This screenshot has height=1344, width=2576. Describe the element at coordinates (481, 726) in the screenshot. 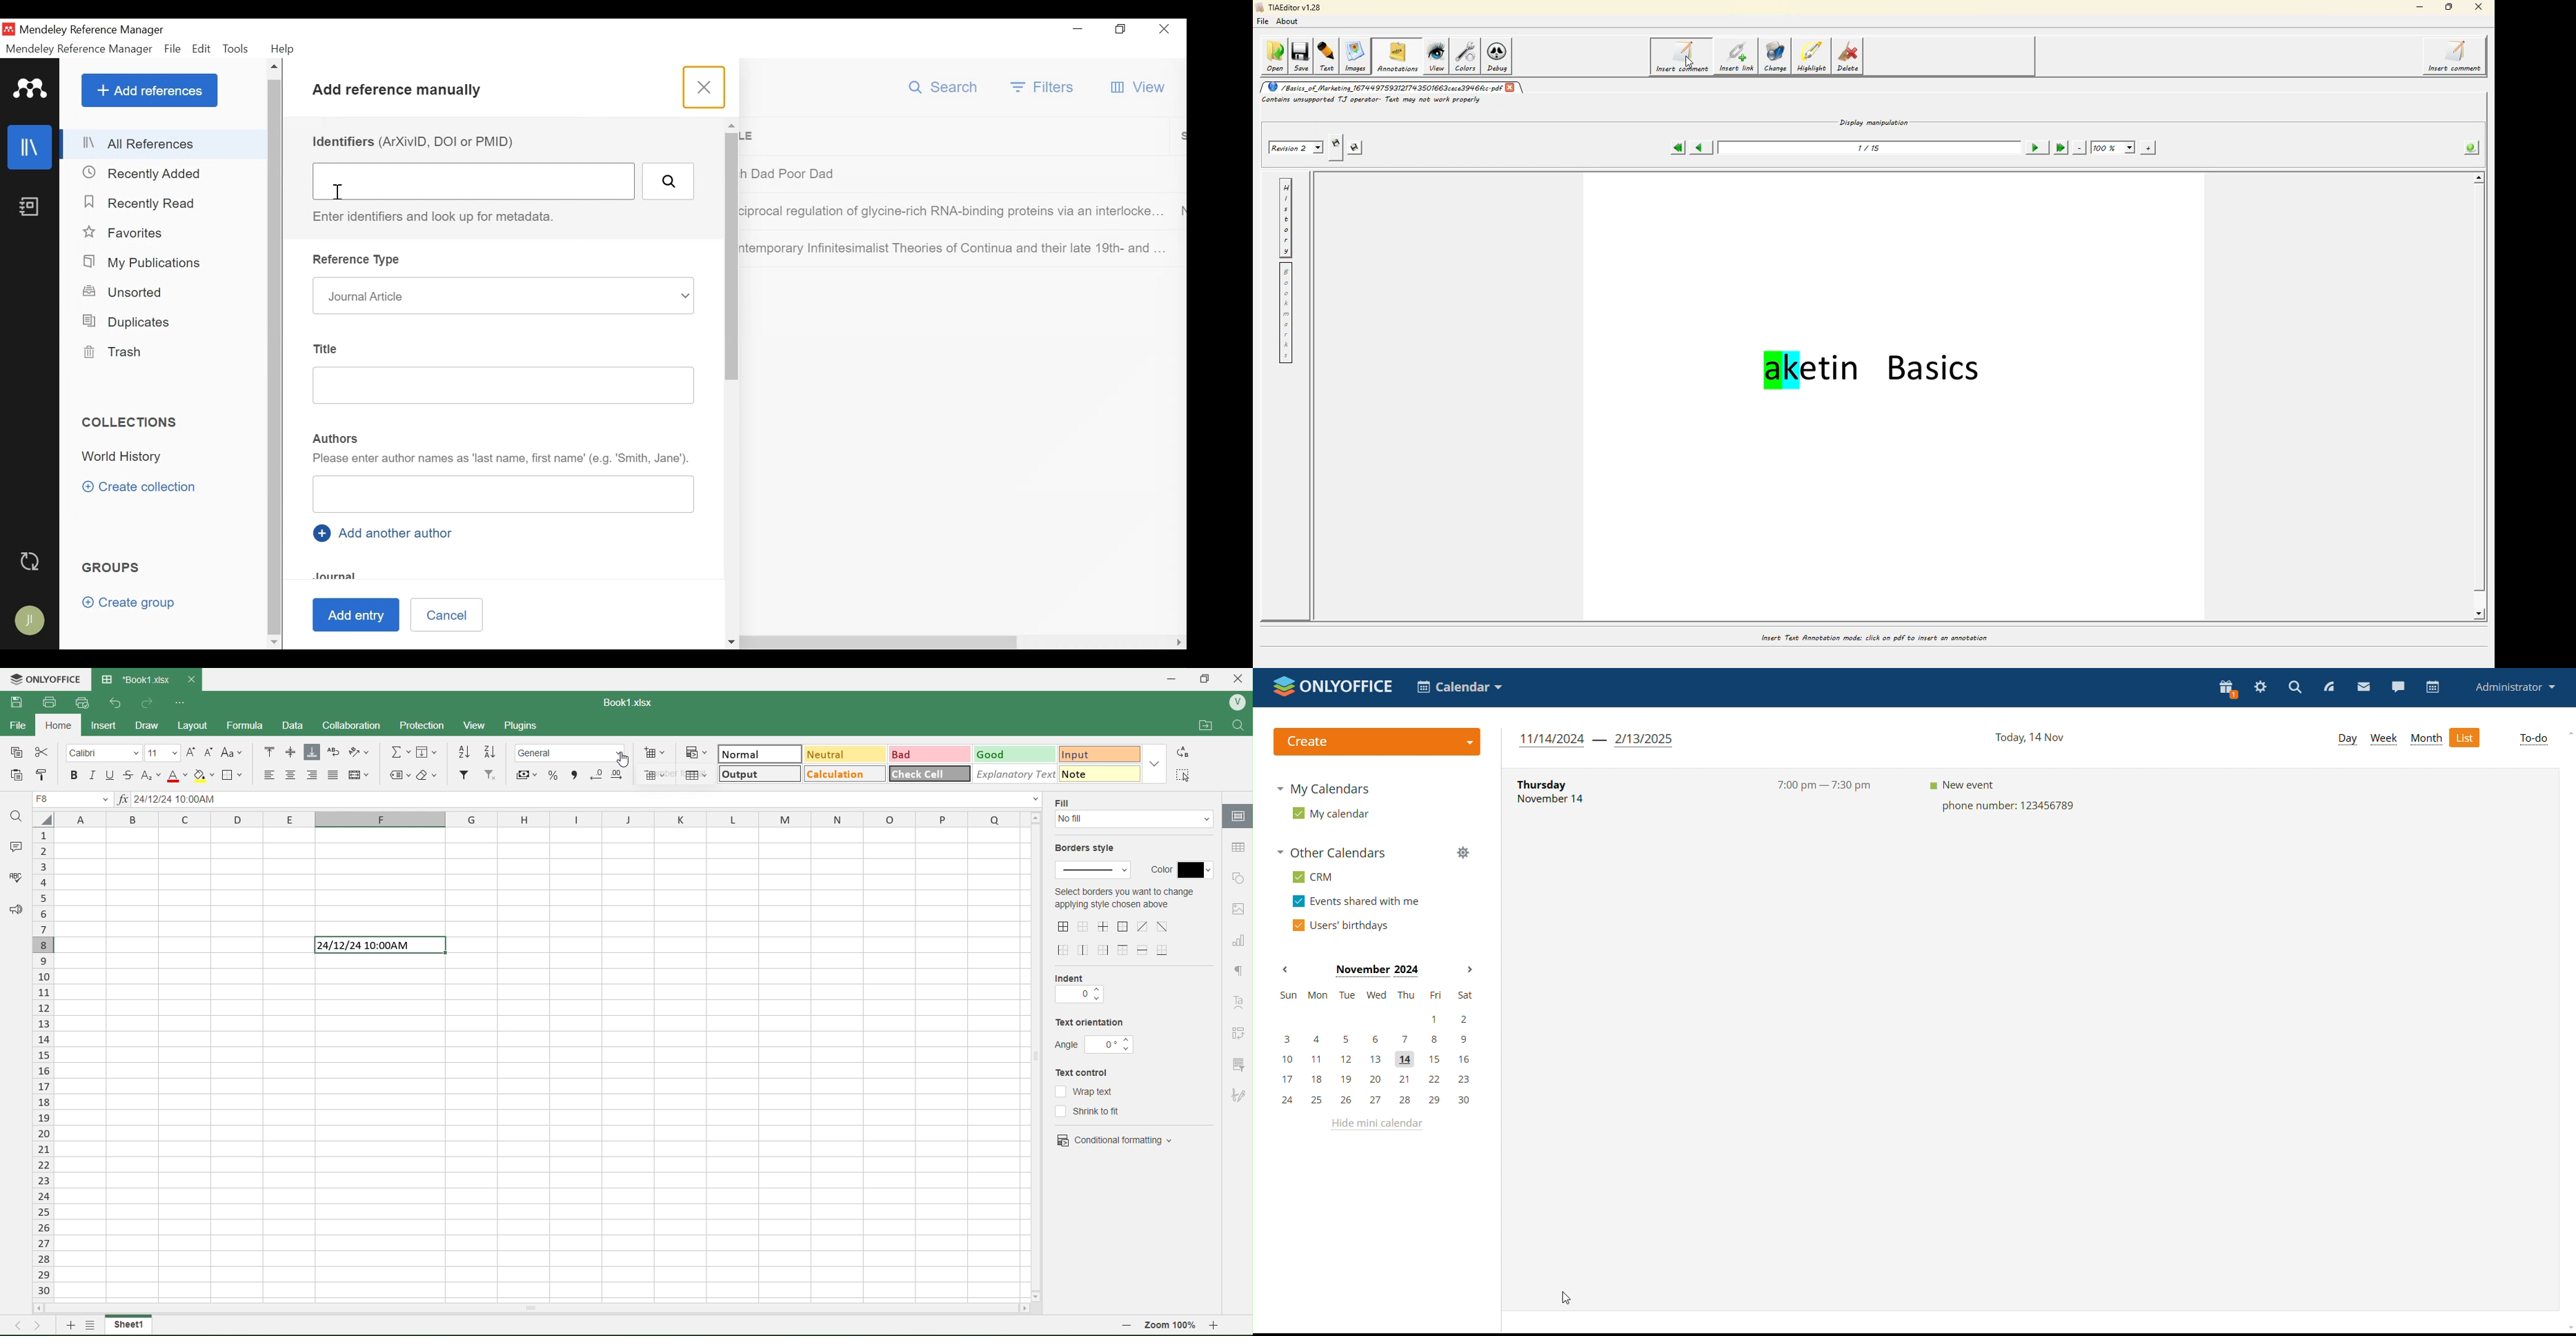

I see `View` at that location.